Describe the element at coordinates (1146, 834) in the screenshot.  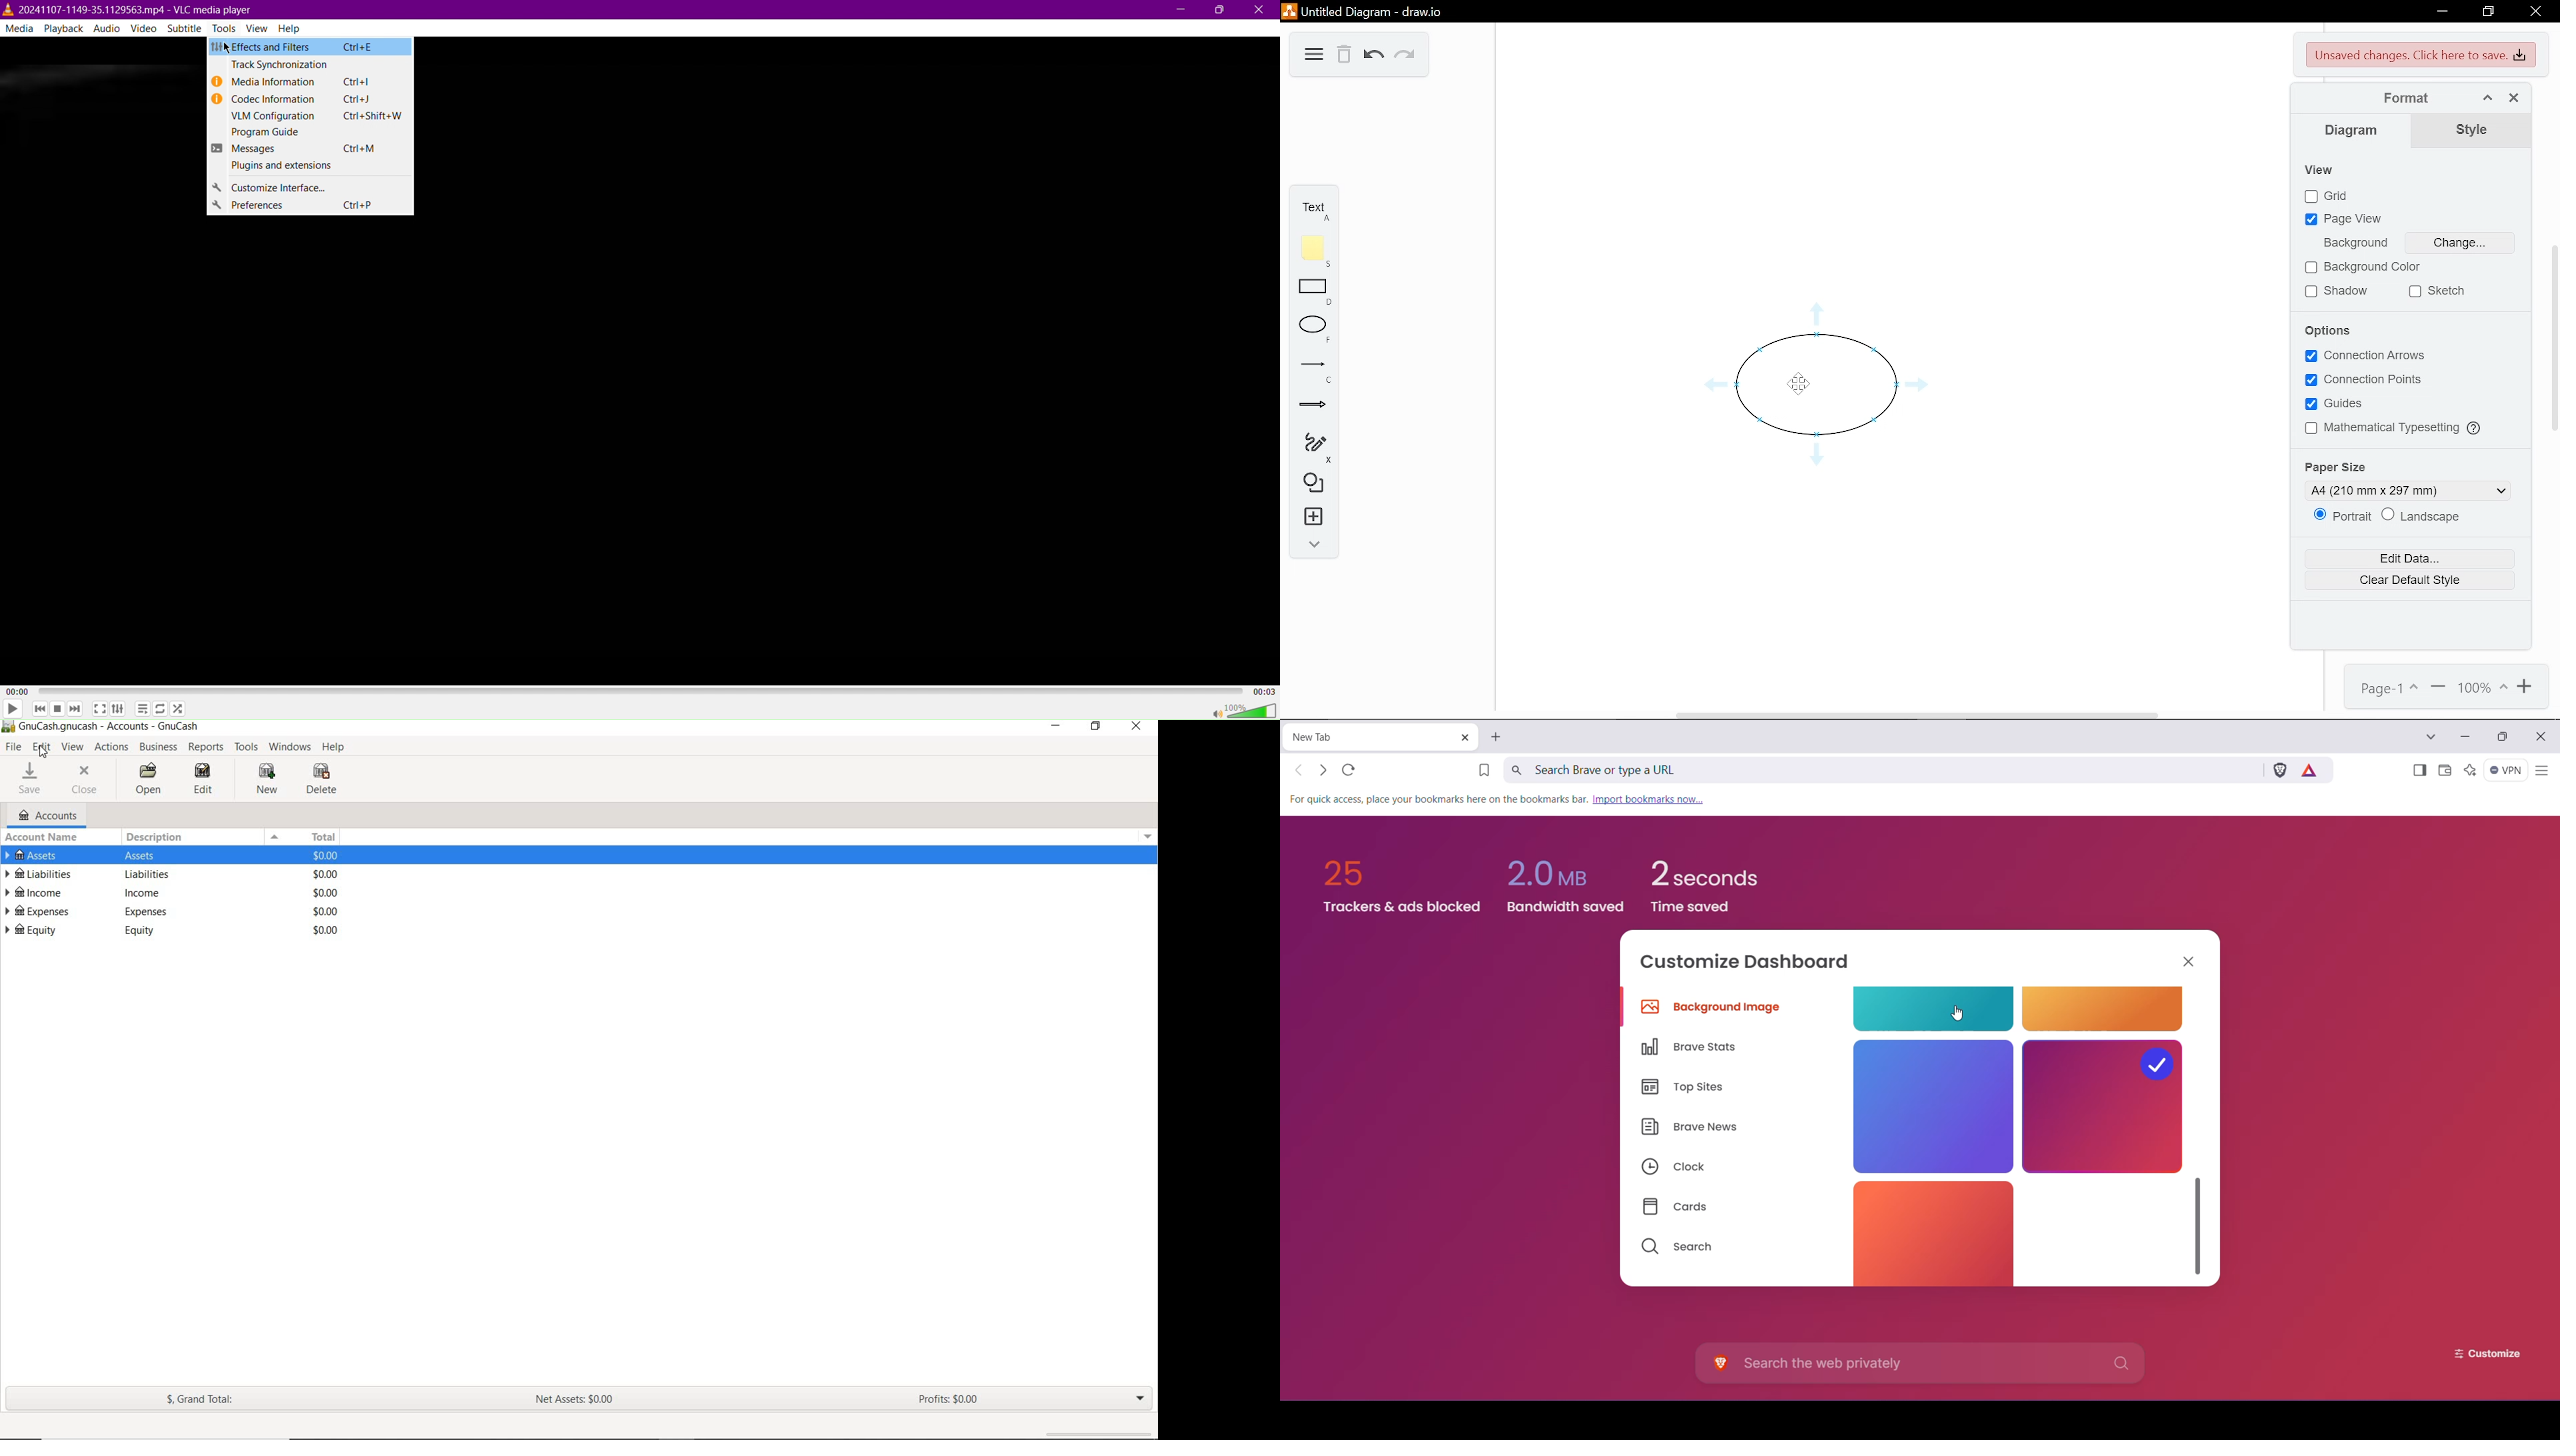
I see `expand` at that location.